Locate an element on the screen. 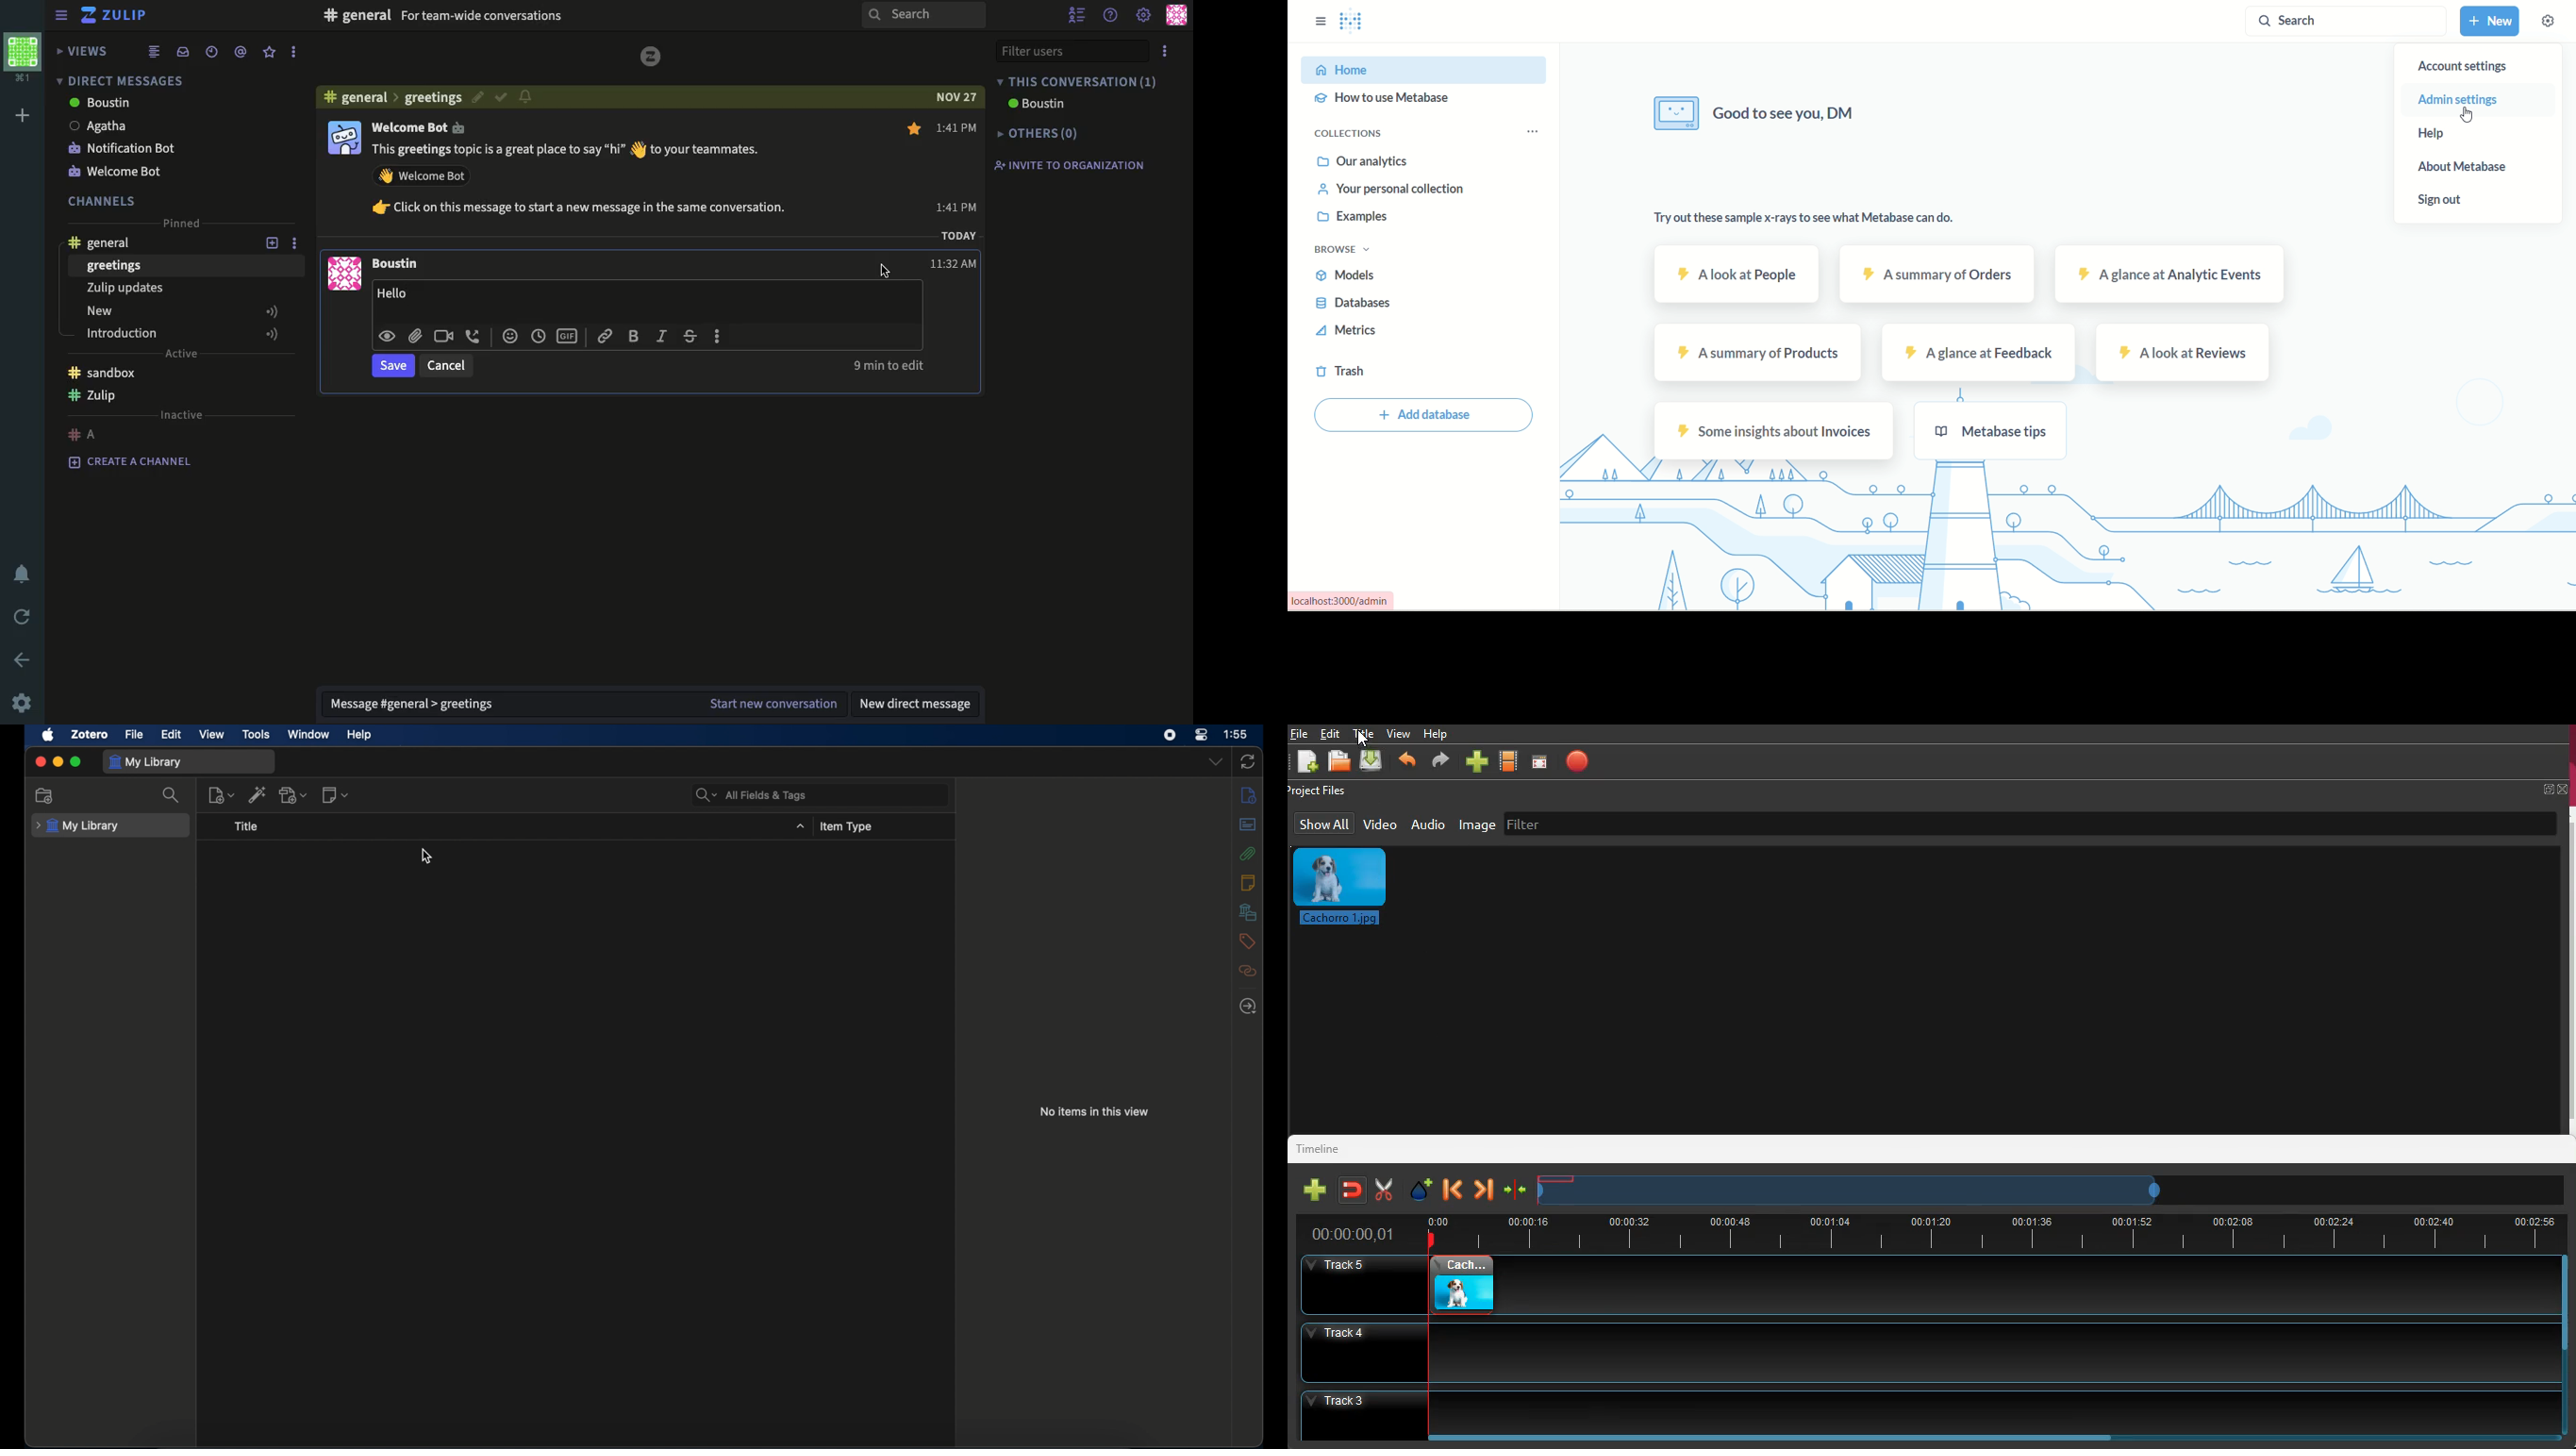 This screenshot has height=1456, width=2576. cursor is located at coordinates (428, 857).